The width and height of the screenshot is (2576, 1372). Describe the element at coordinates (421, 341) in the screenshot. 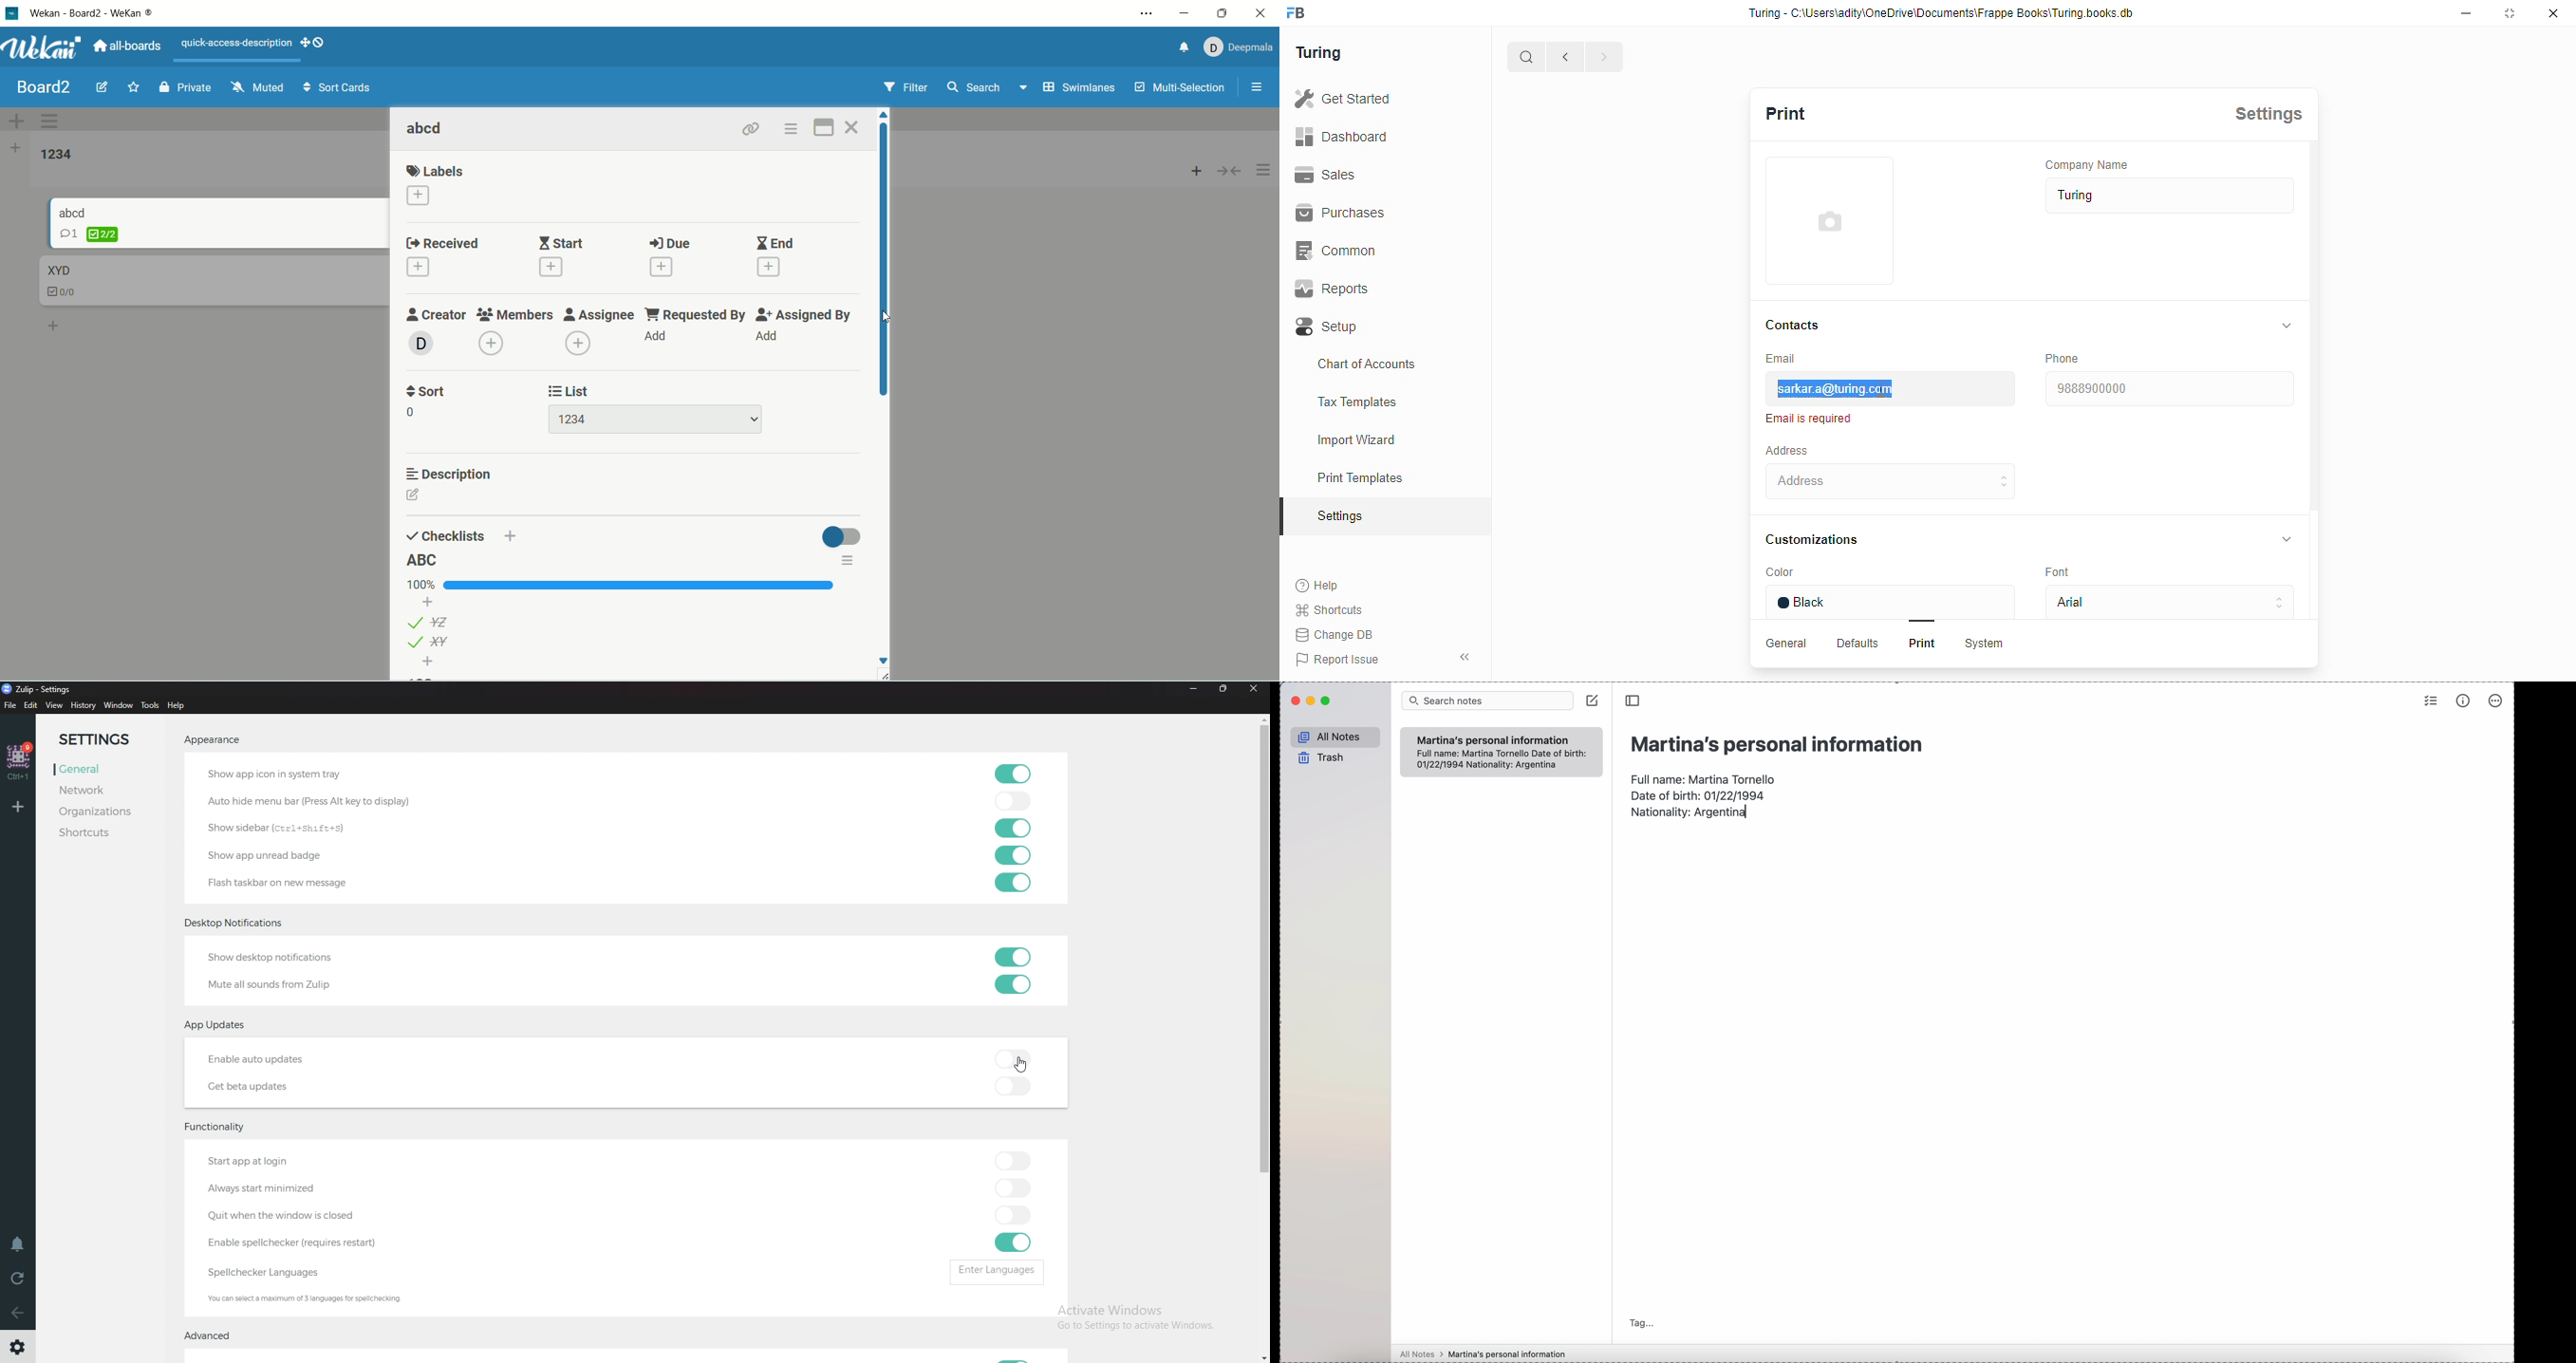

I see `add` at that location.